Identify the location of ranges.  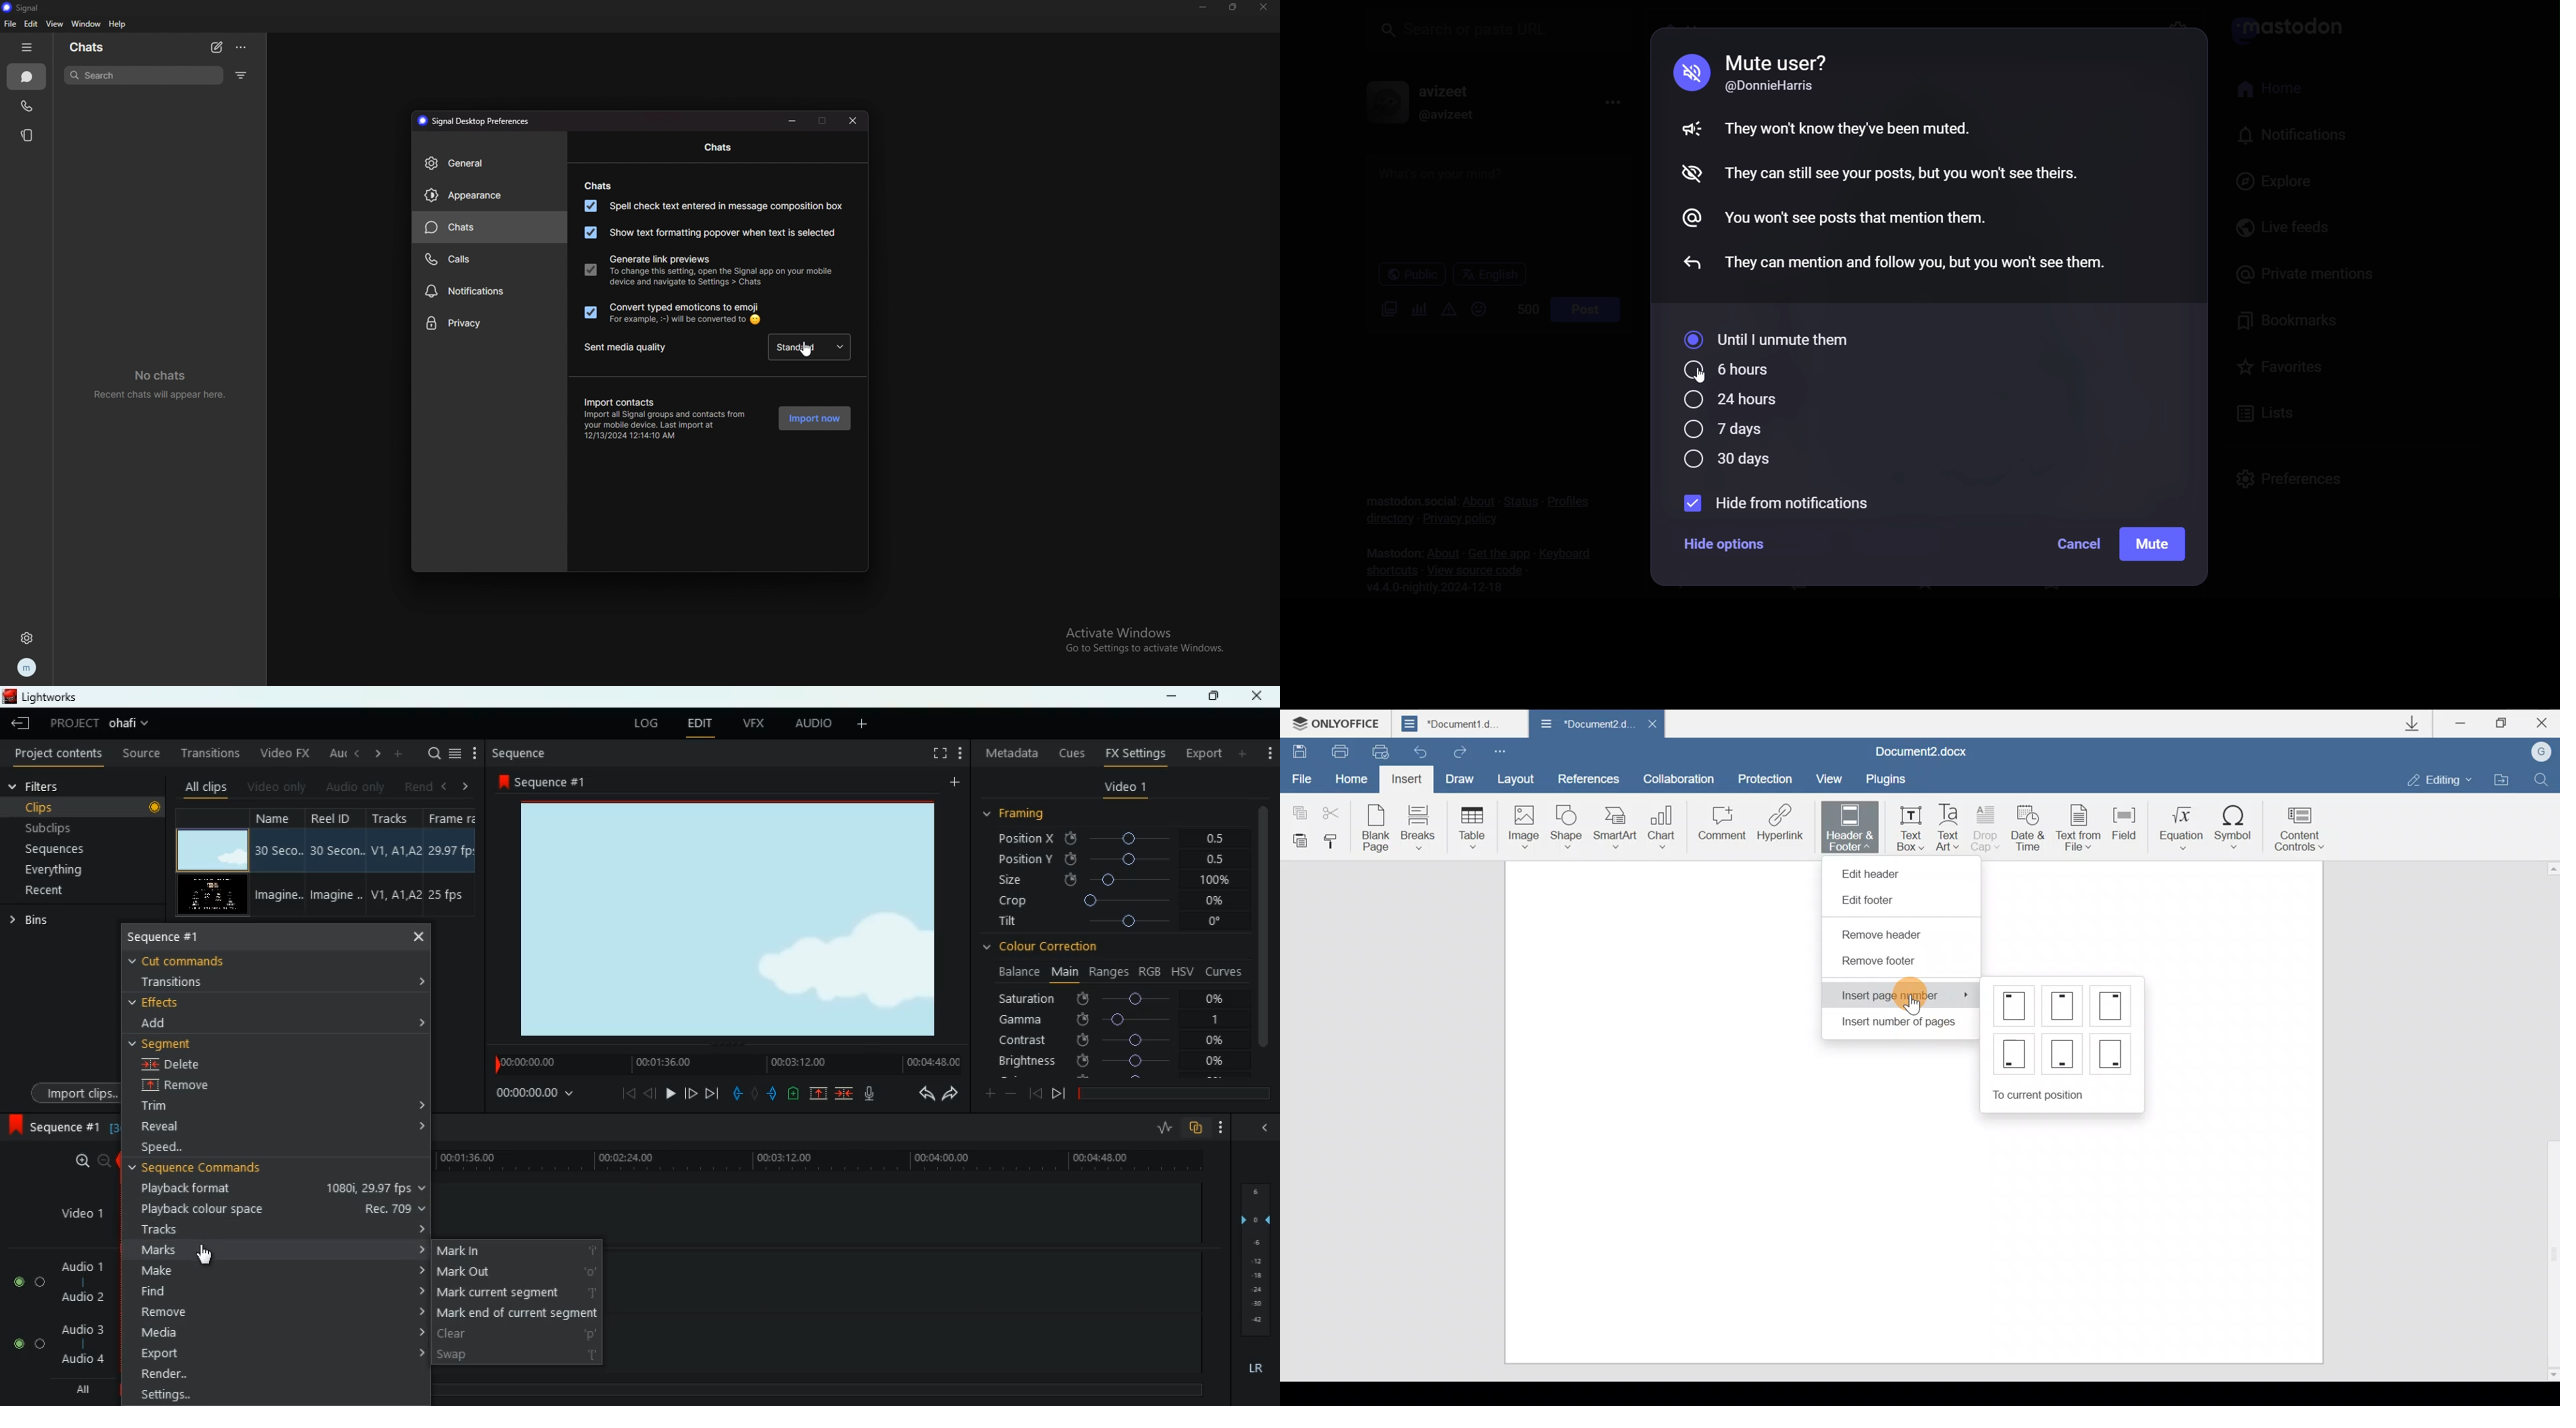
(1109, 973).